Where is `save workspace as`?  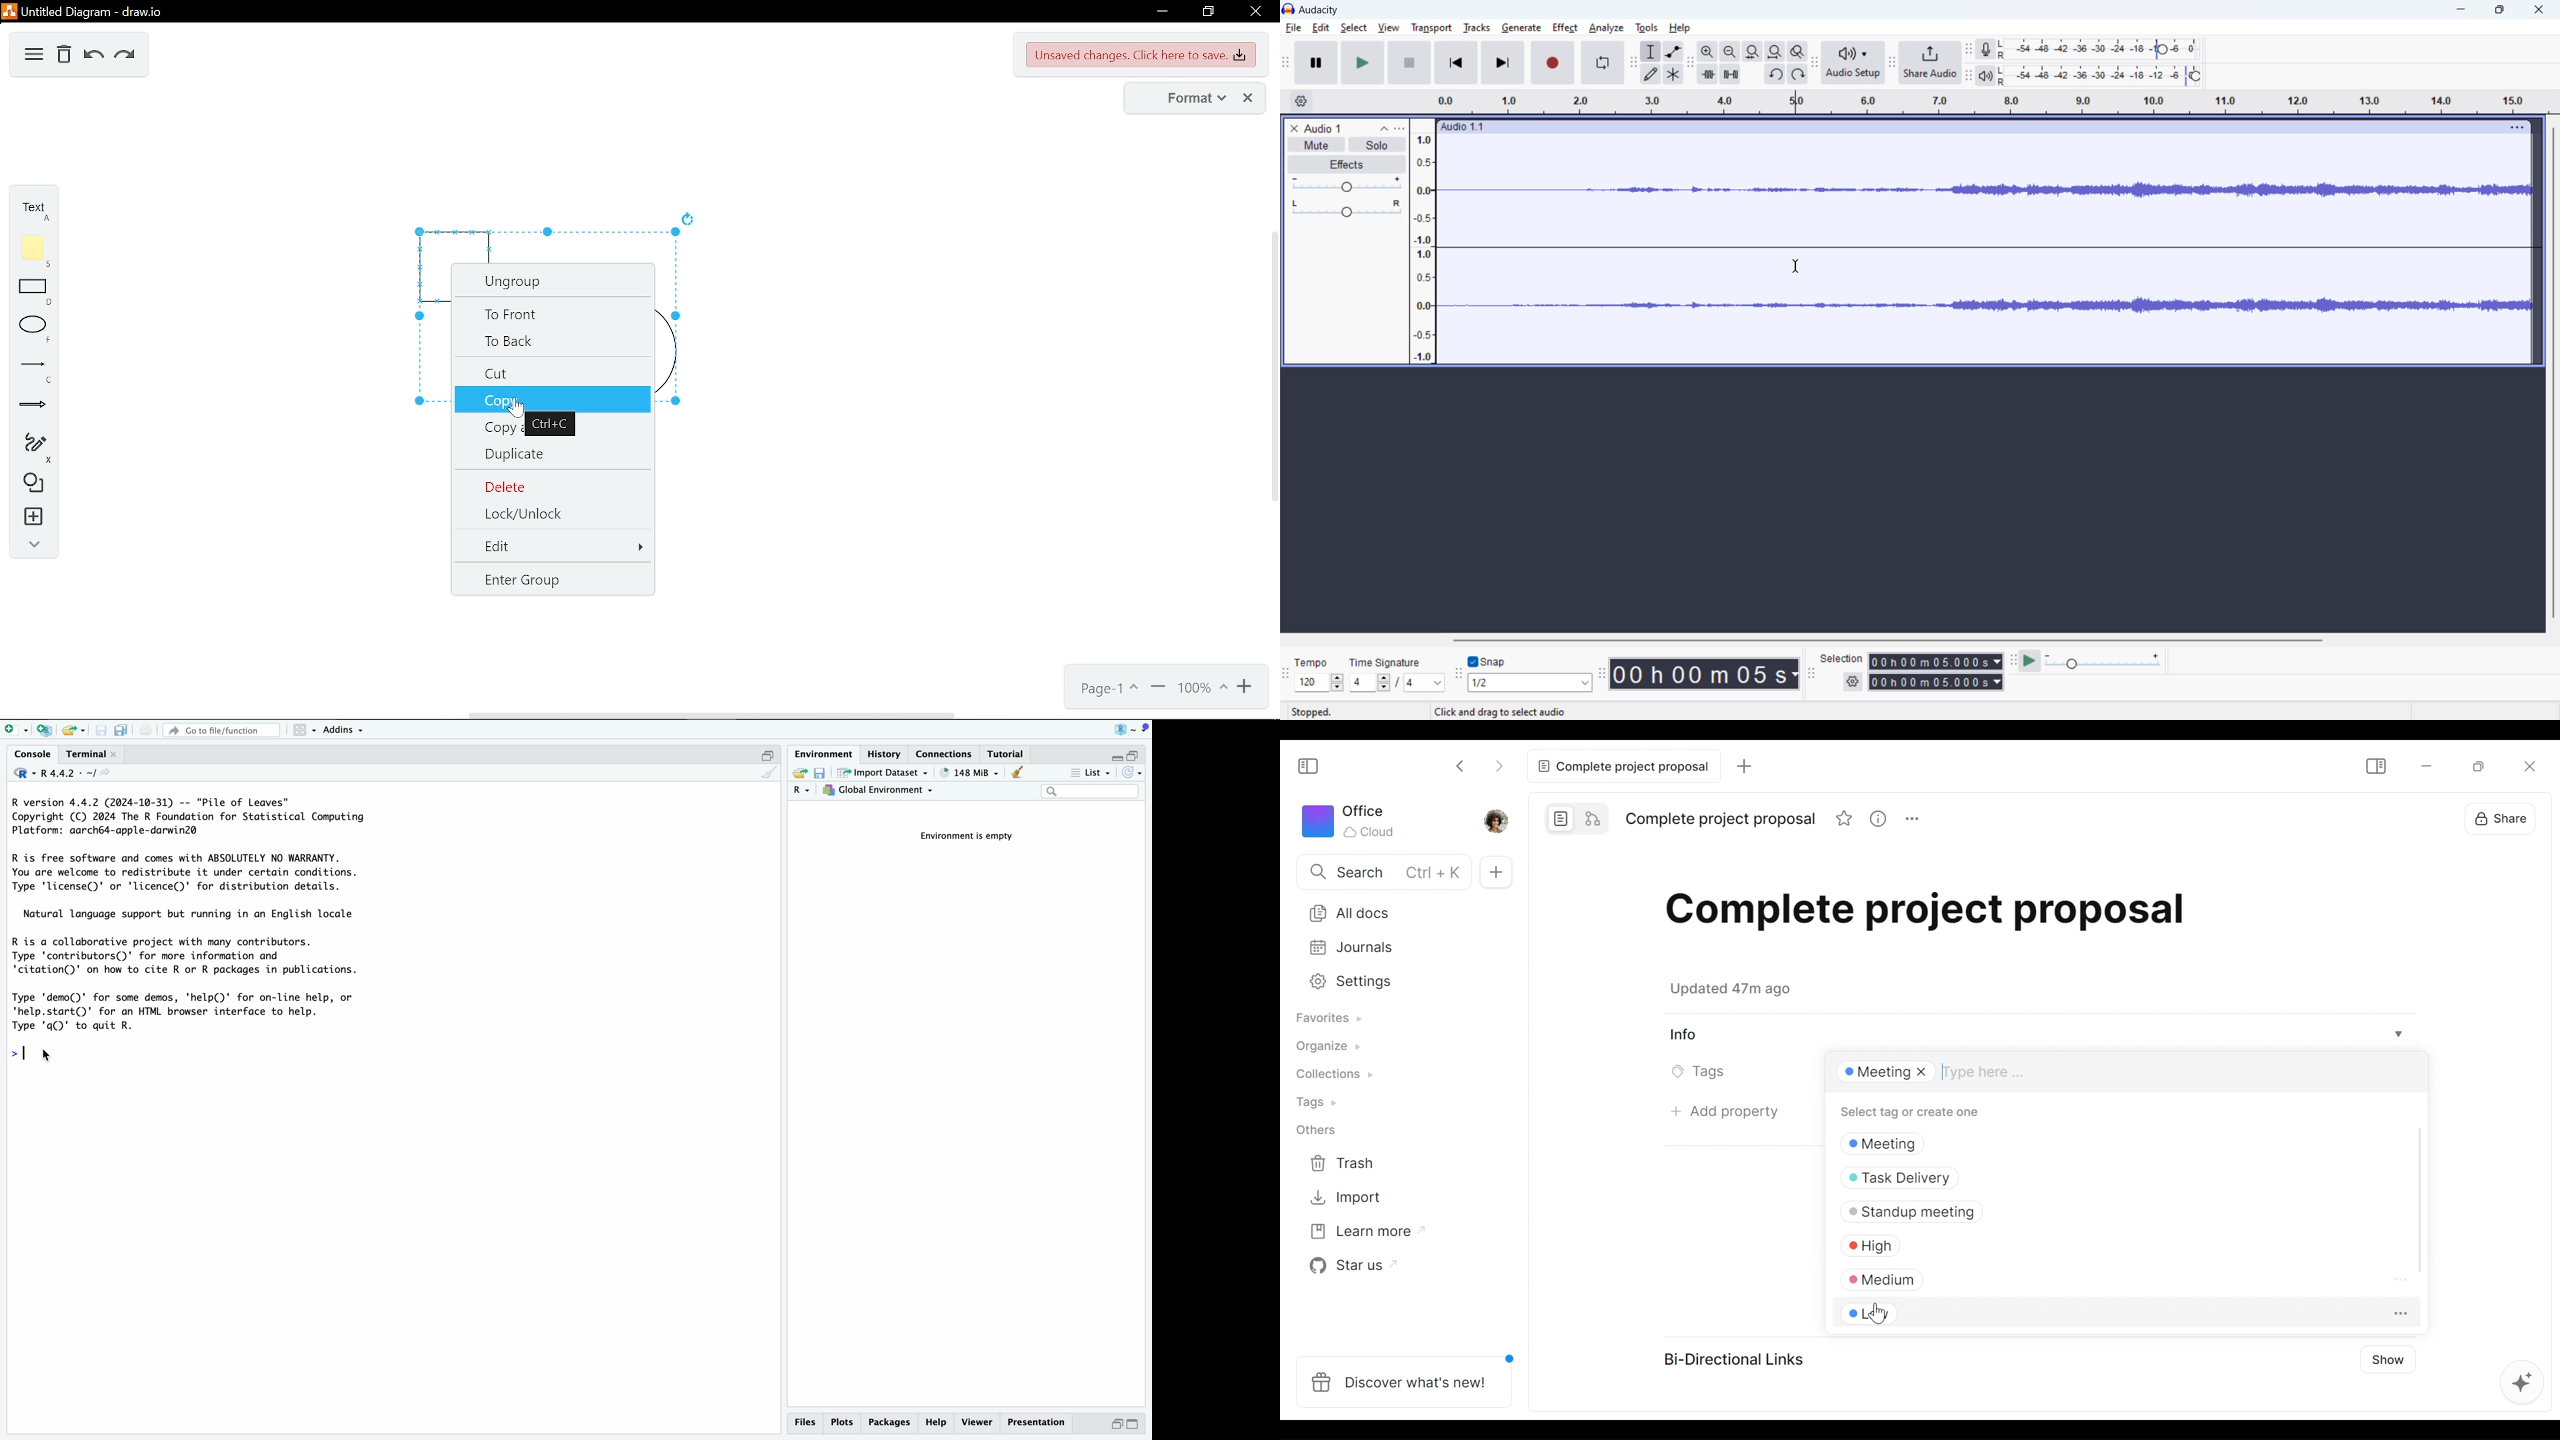 save workspace as is located at coordinates (823, 774).